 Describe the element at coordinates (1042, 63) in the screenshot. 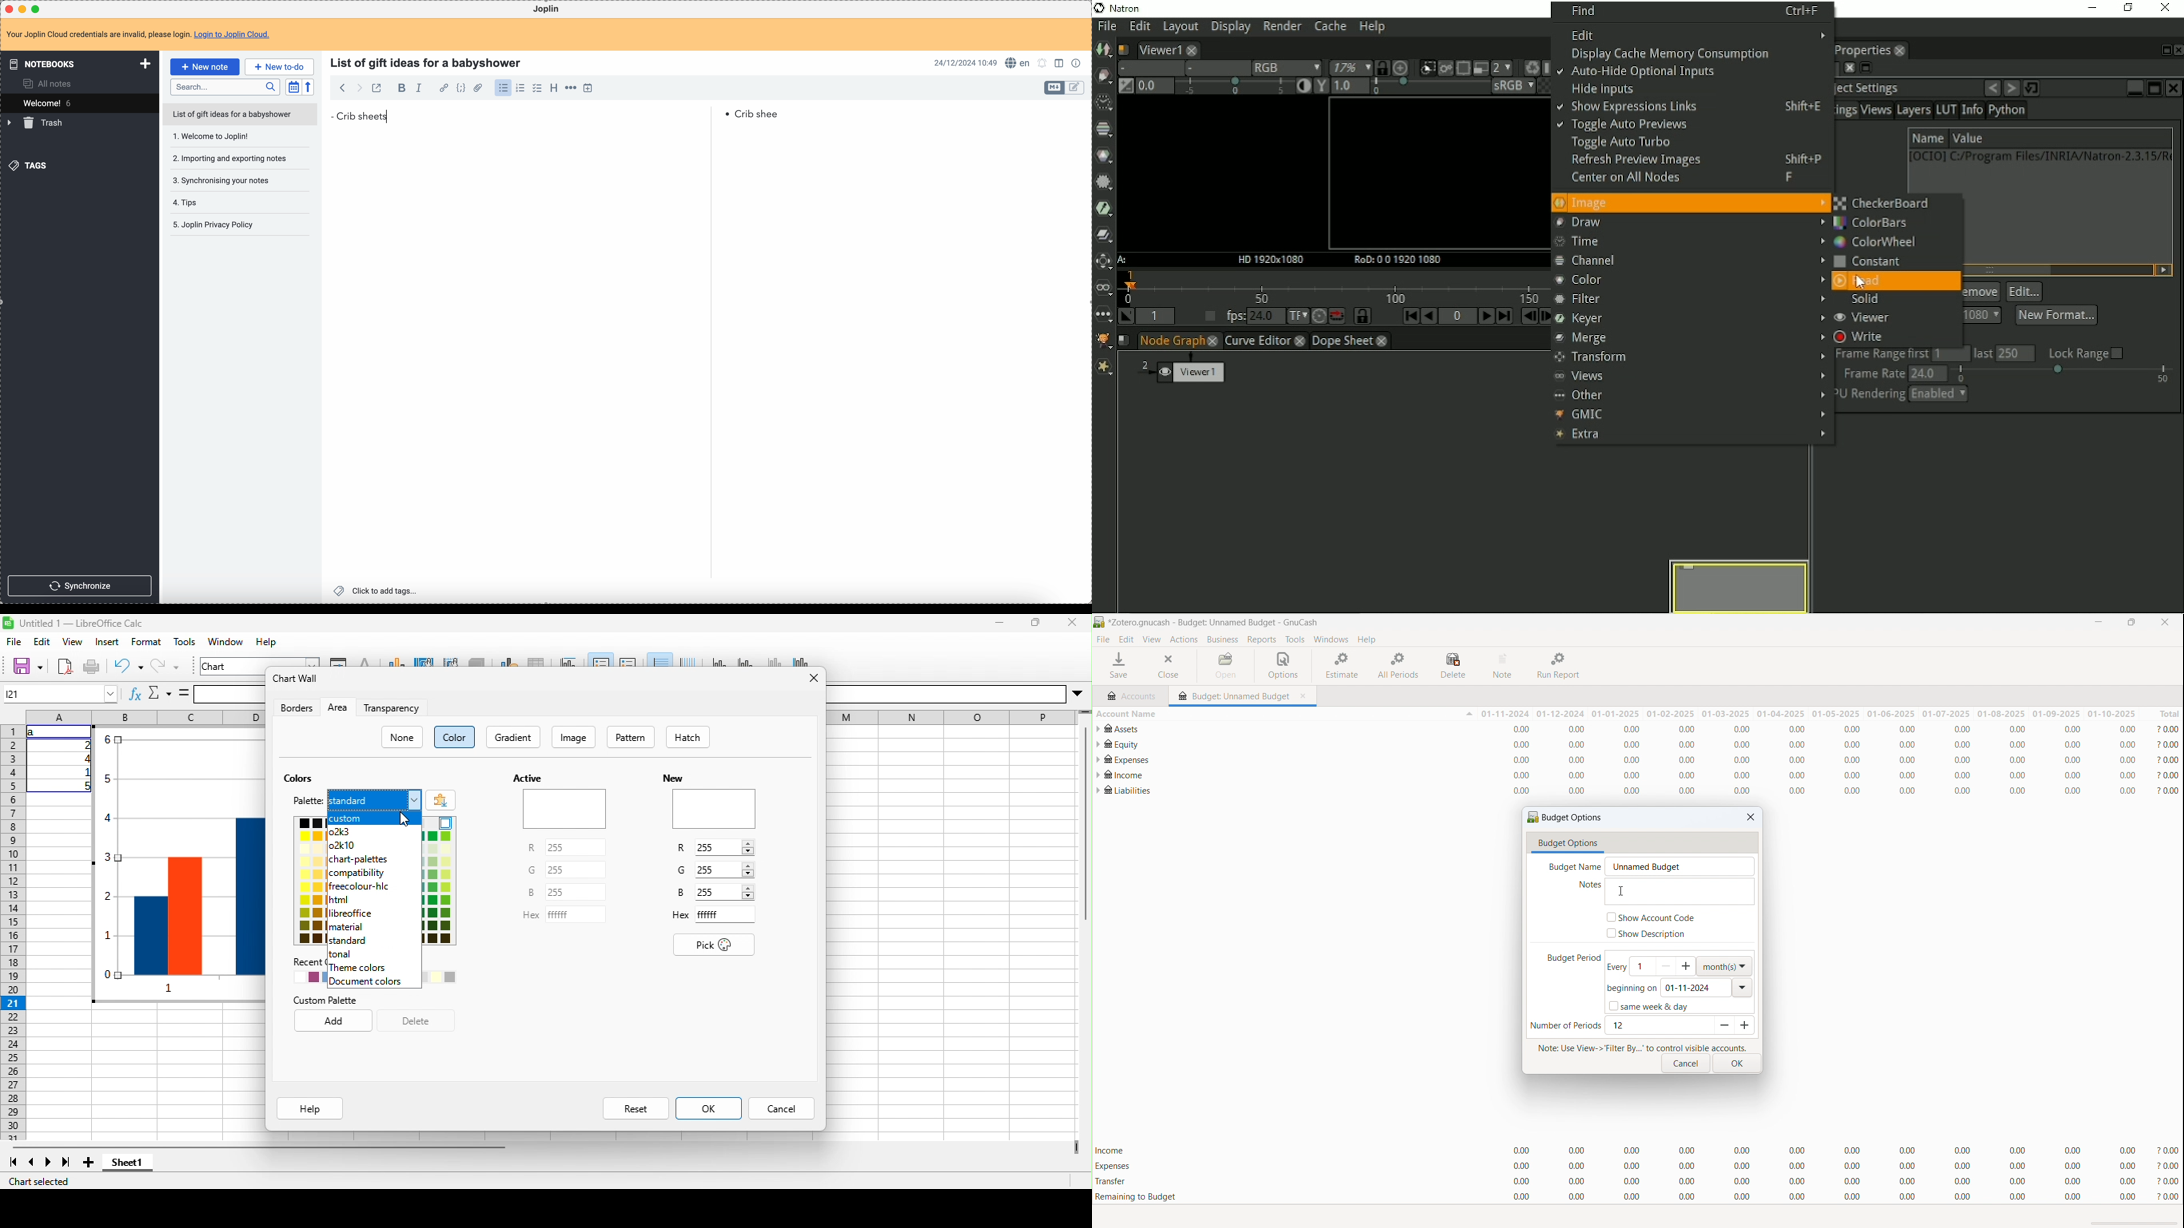

I see `set alarm` at that location.